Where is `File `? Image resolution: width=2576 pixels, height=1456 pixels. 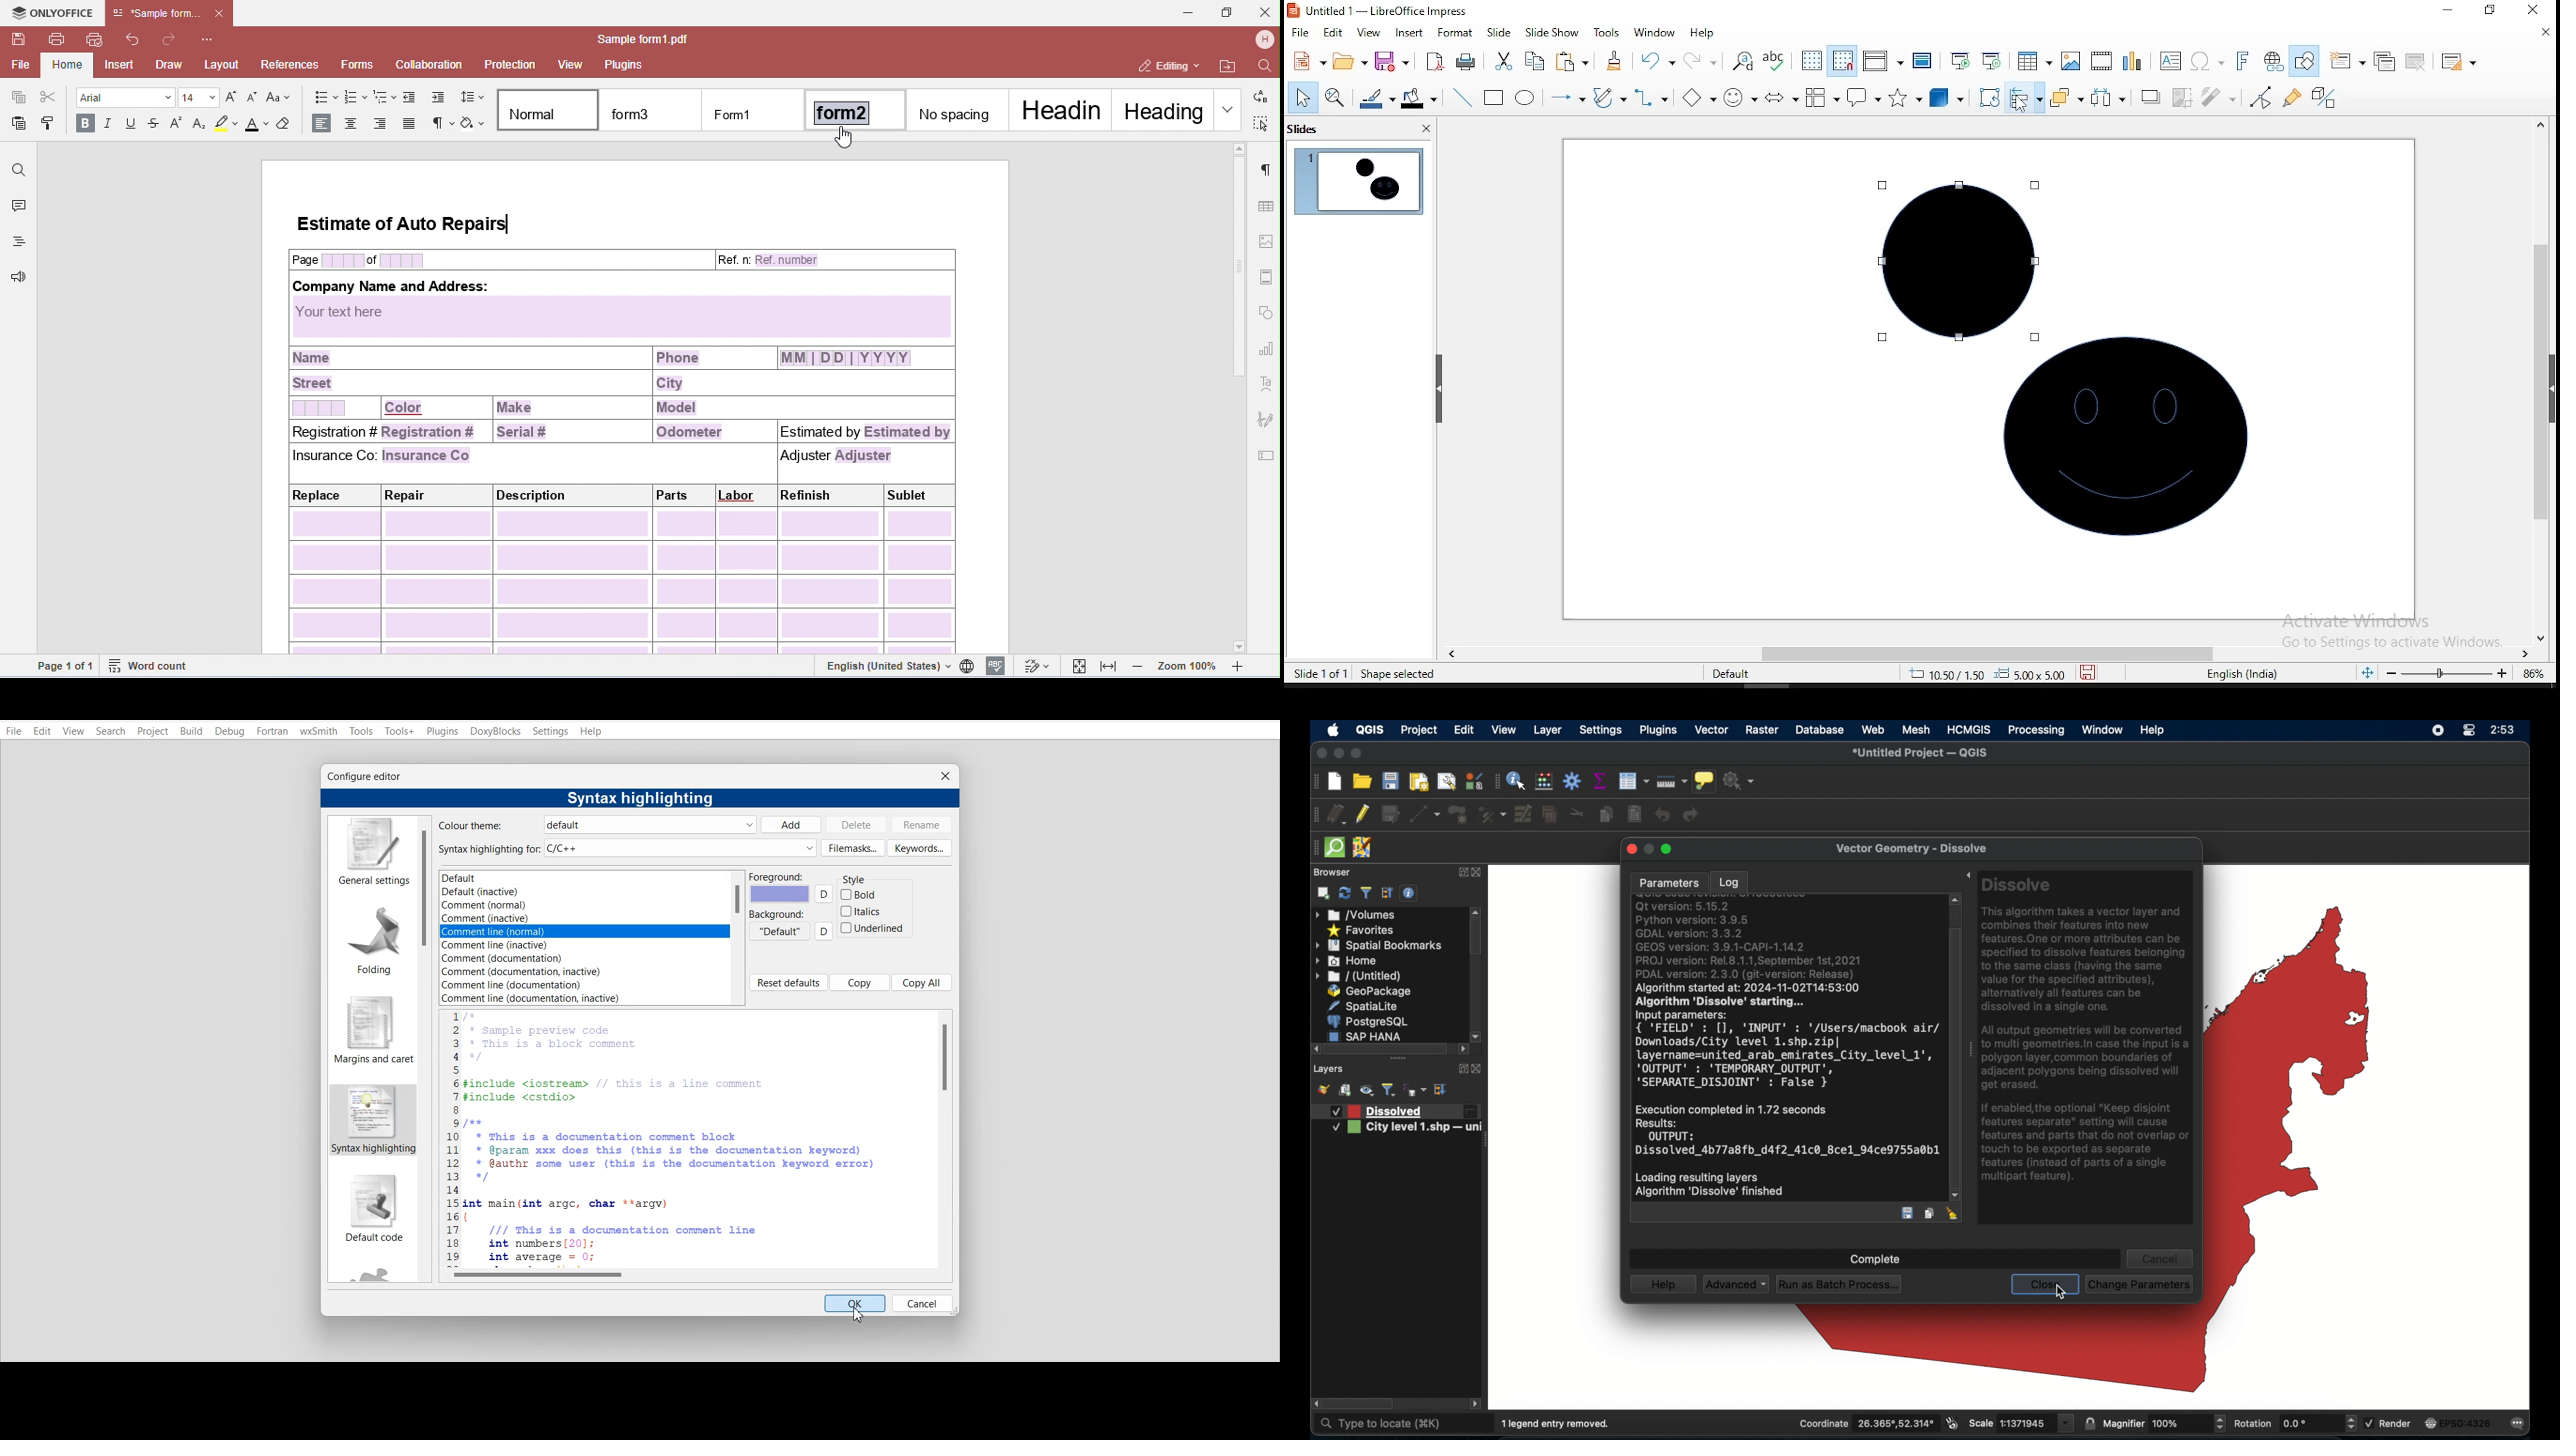 File  is located at coordinates (13, 731).